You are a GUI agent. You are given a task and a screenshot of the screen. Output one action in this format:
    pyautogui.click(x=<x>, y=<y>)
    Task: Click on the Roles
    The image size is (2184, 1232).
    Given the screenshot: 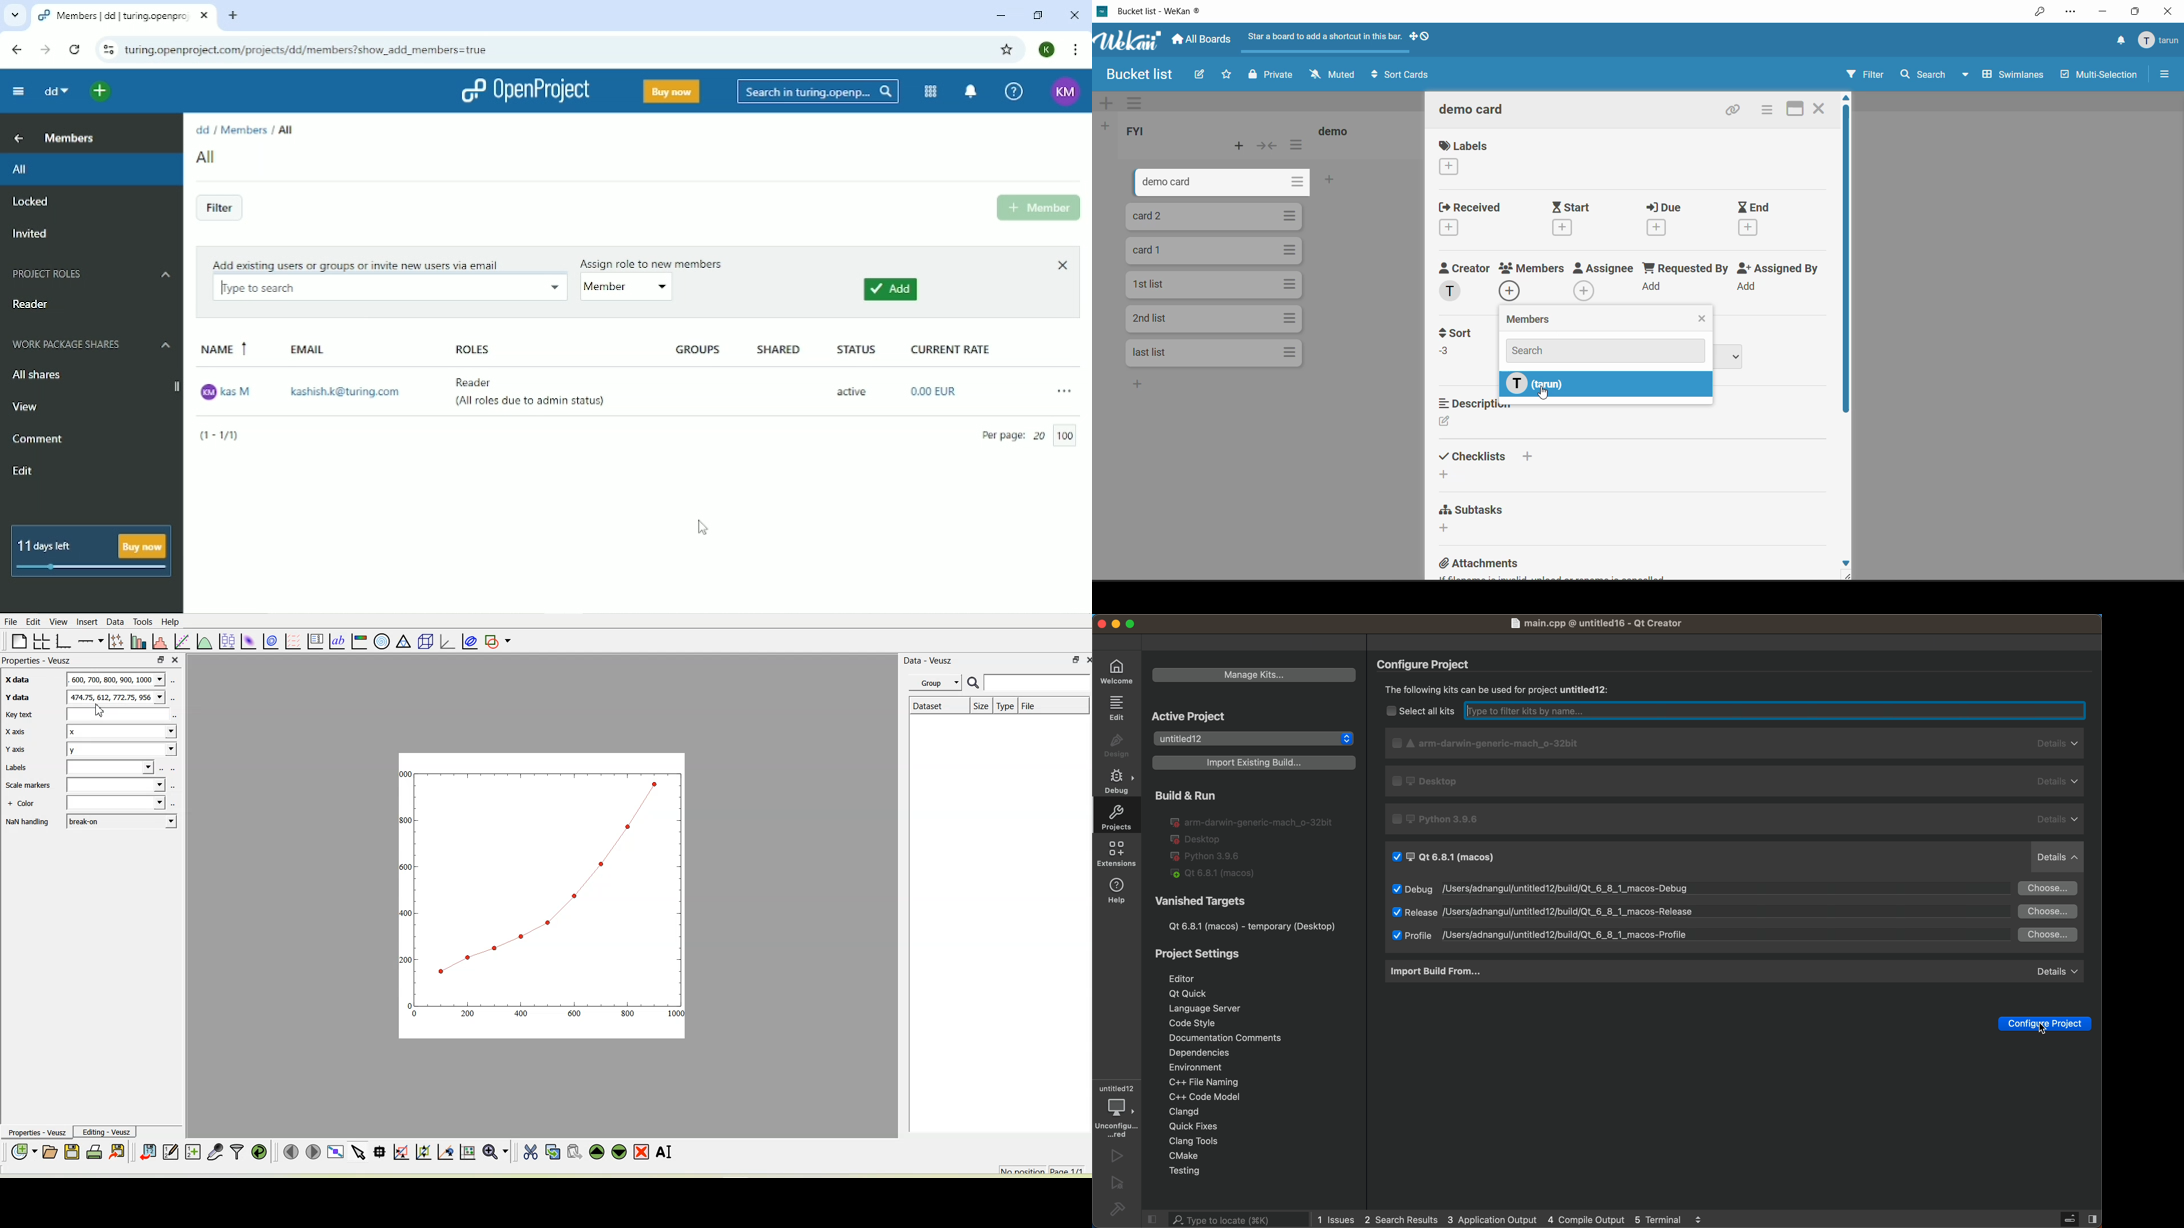 What is the action you would take?
    pyautogui.click(x=469, y=347)
    